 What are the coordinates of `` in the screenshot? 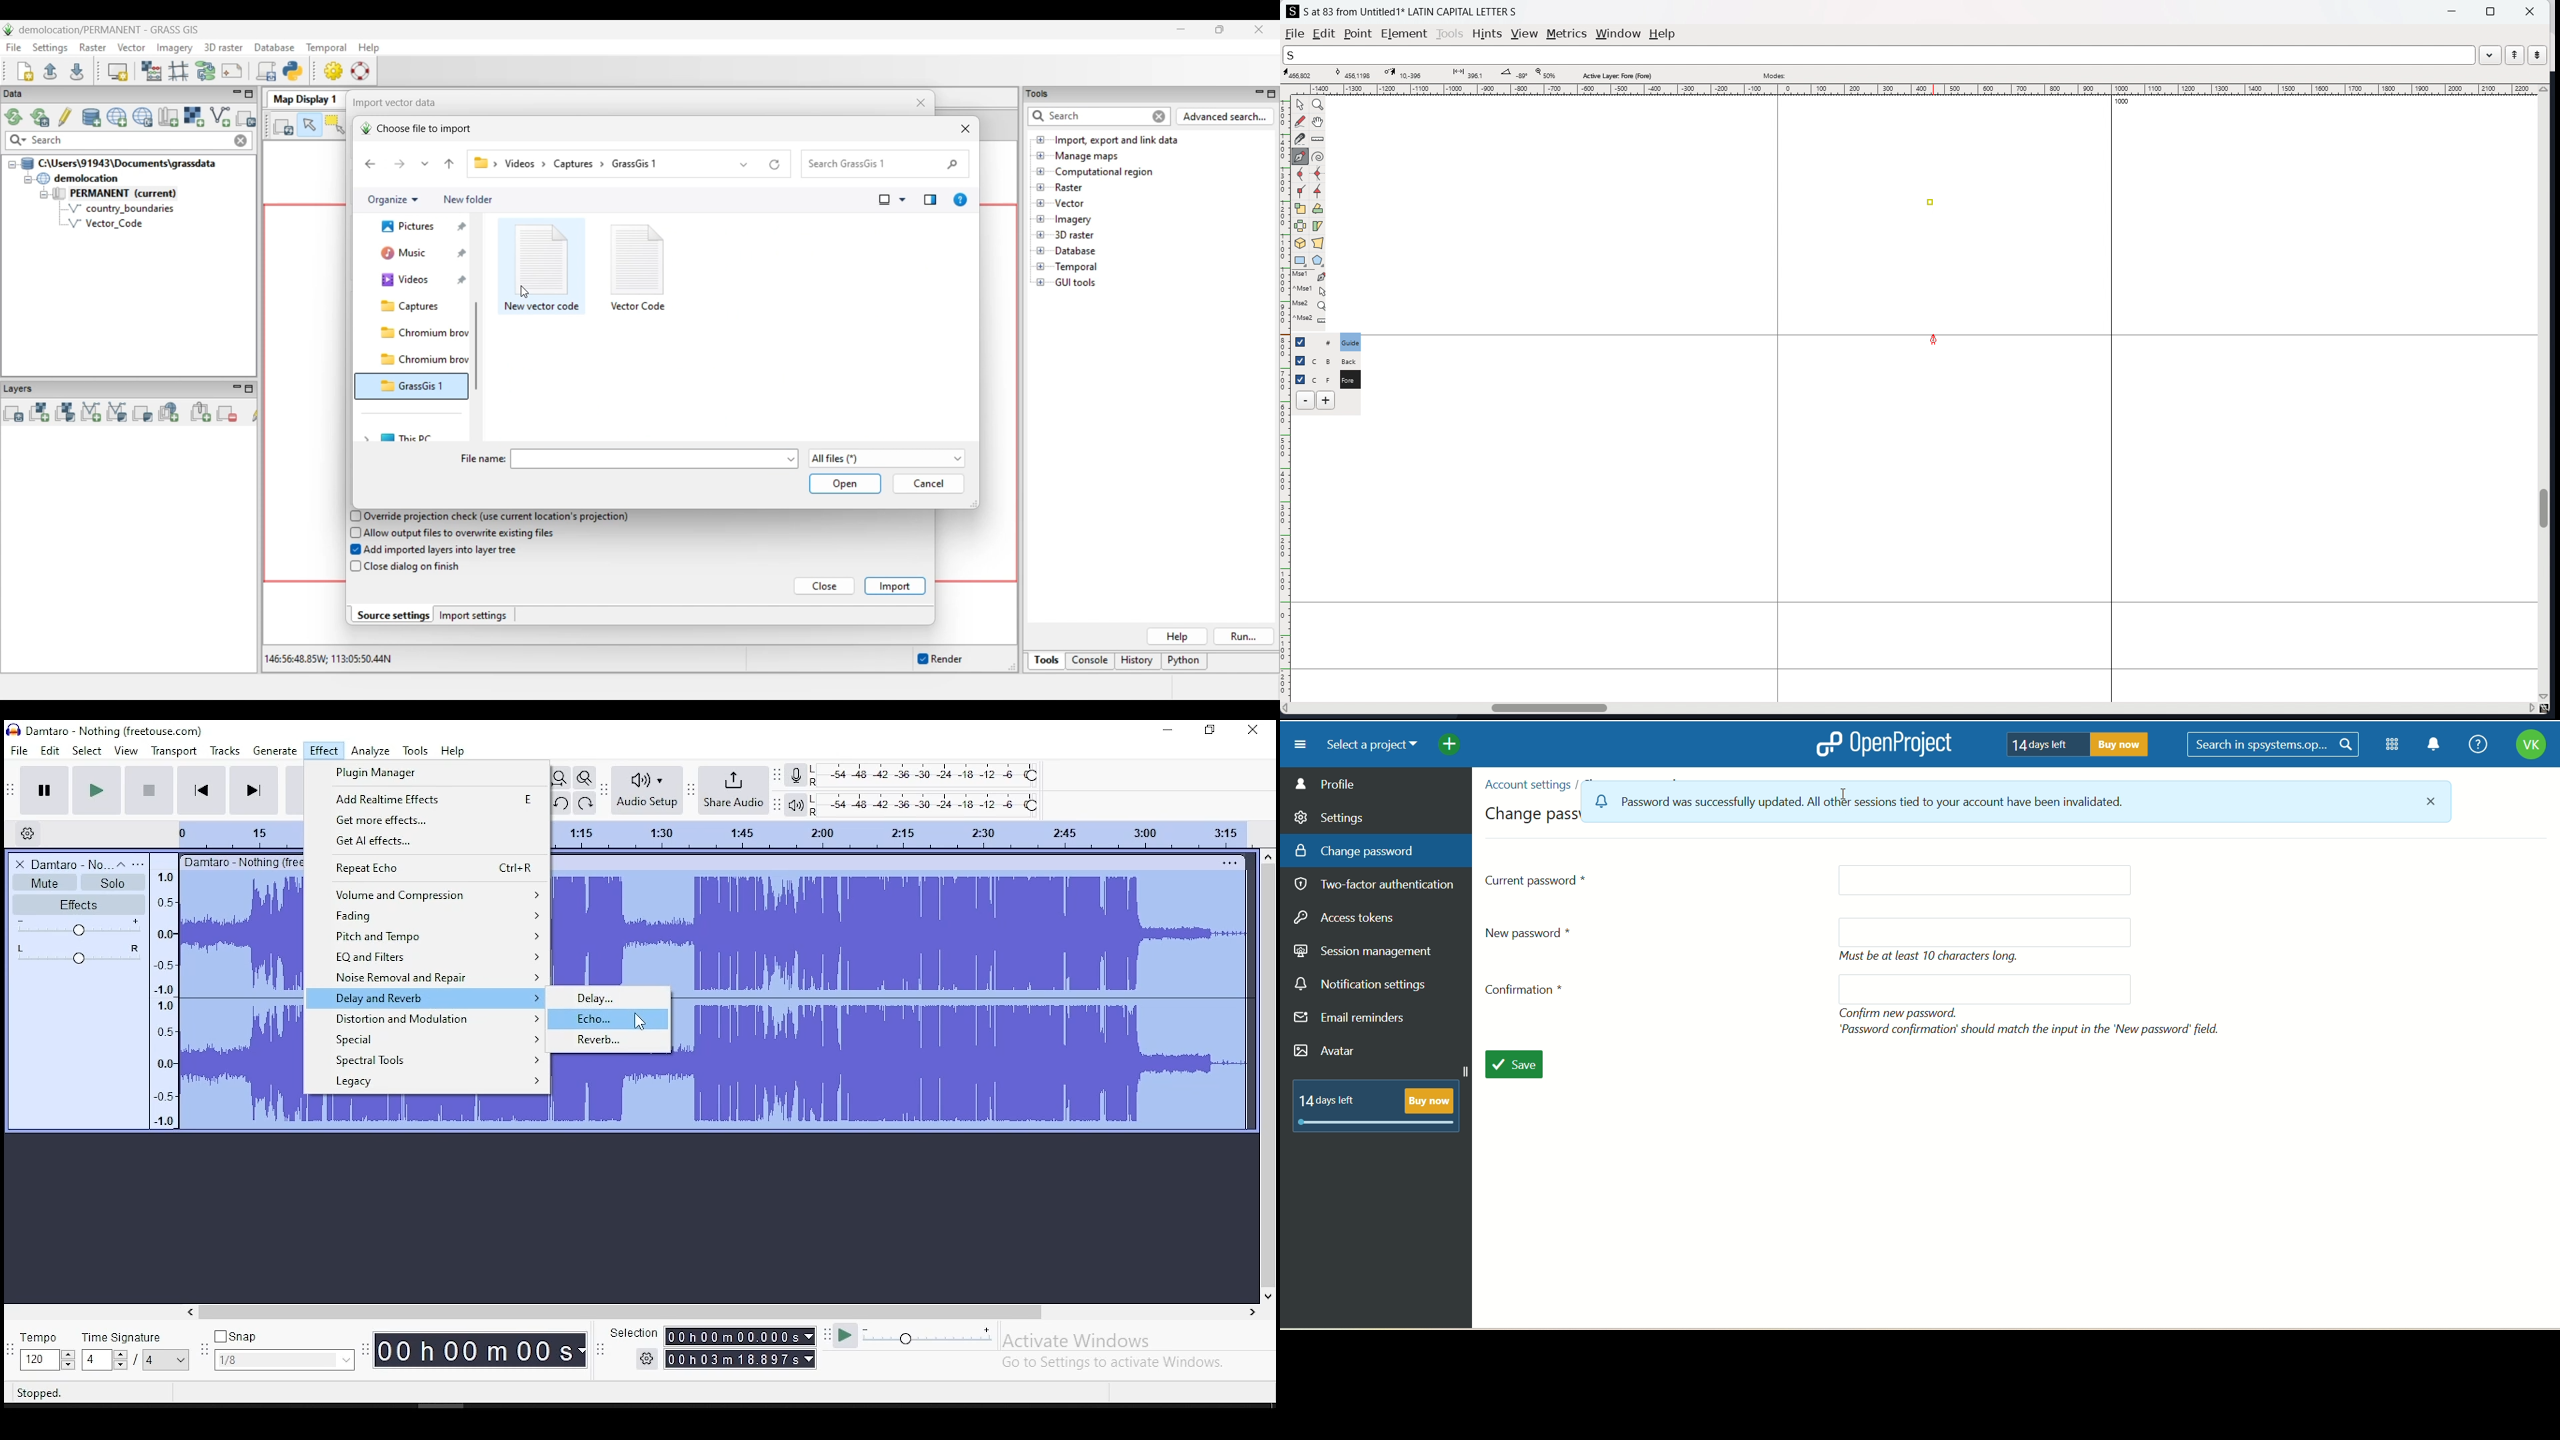 It's located at (10, 789).